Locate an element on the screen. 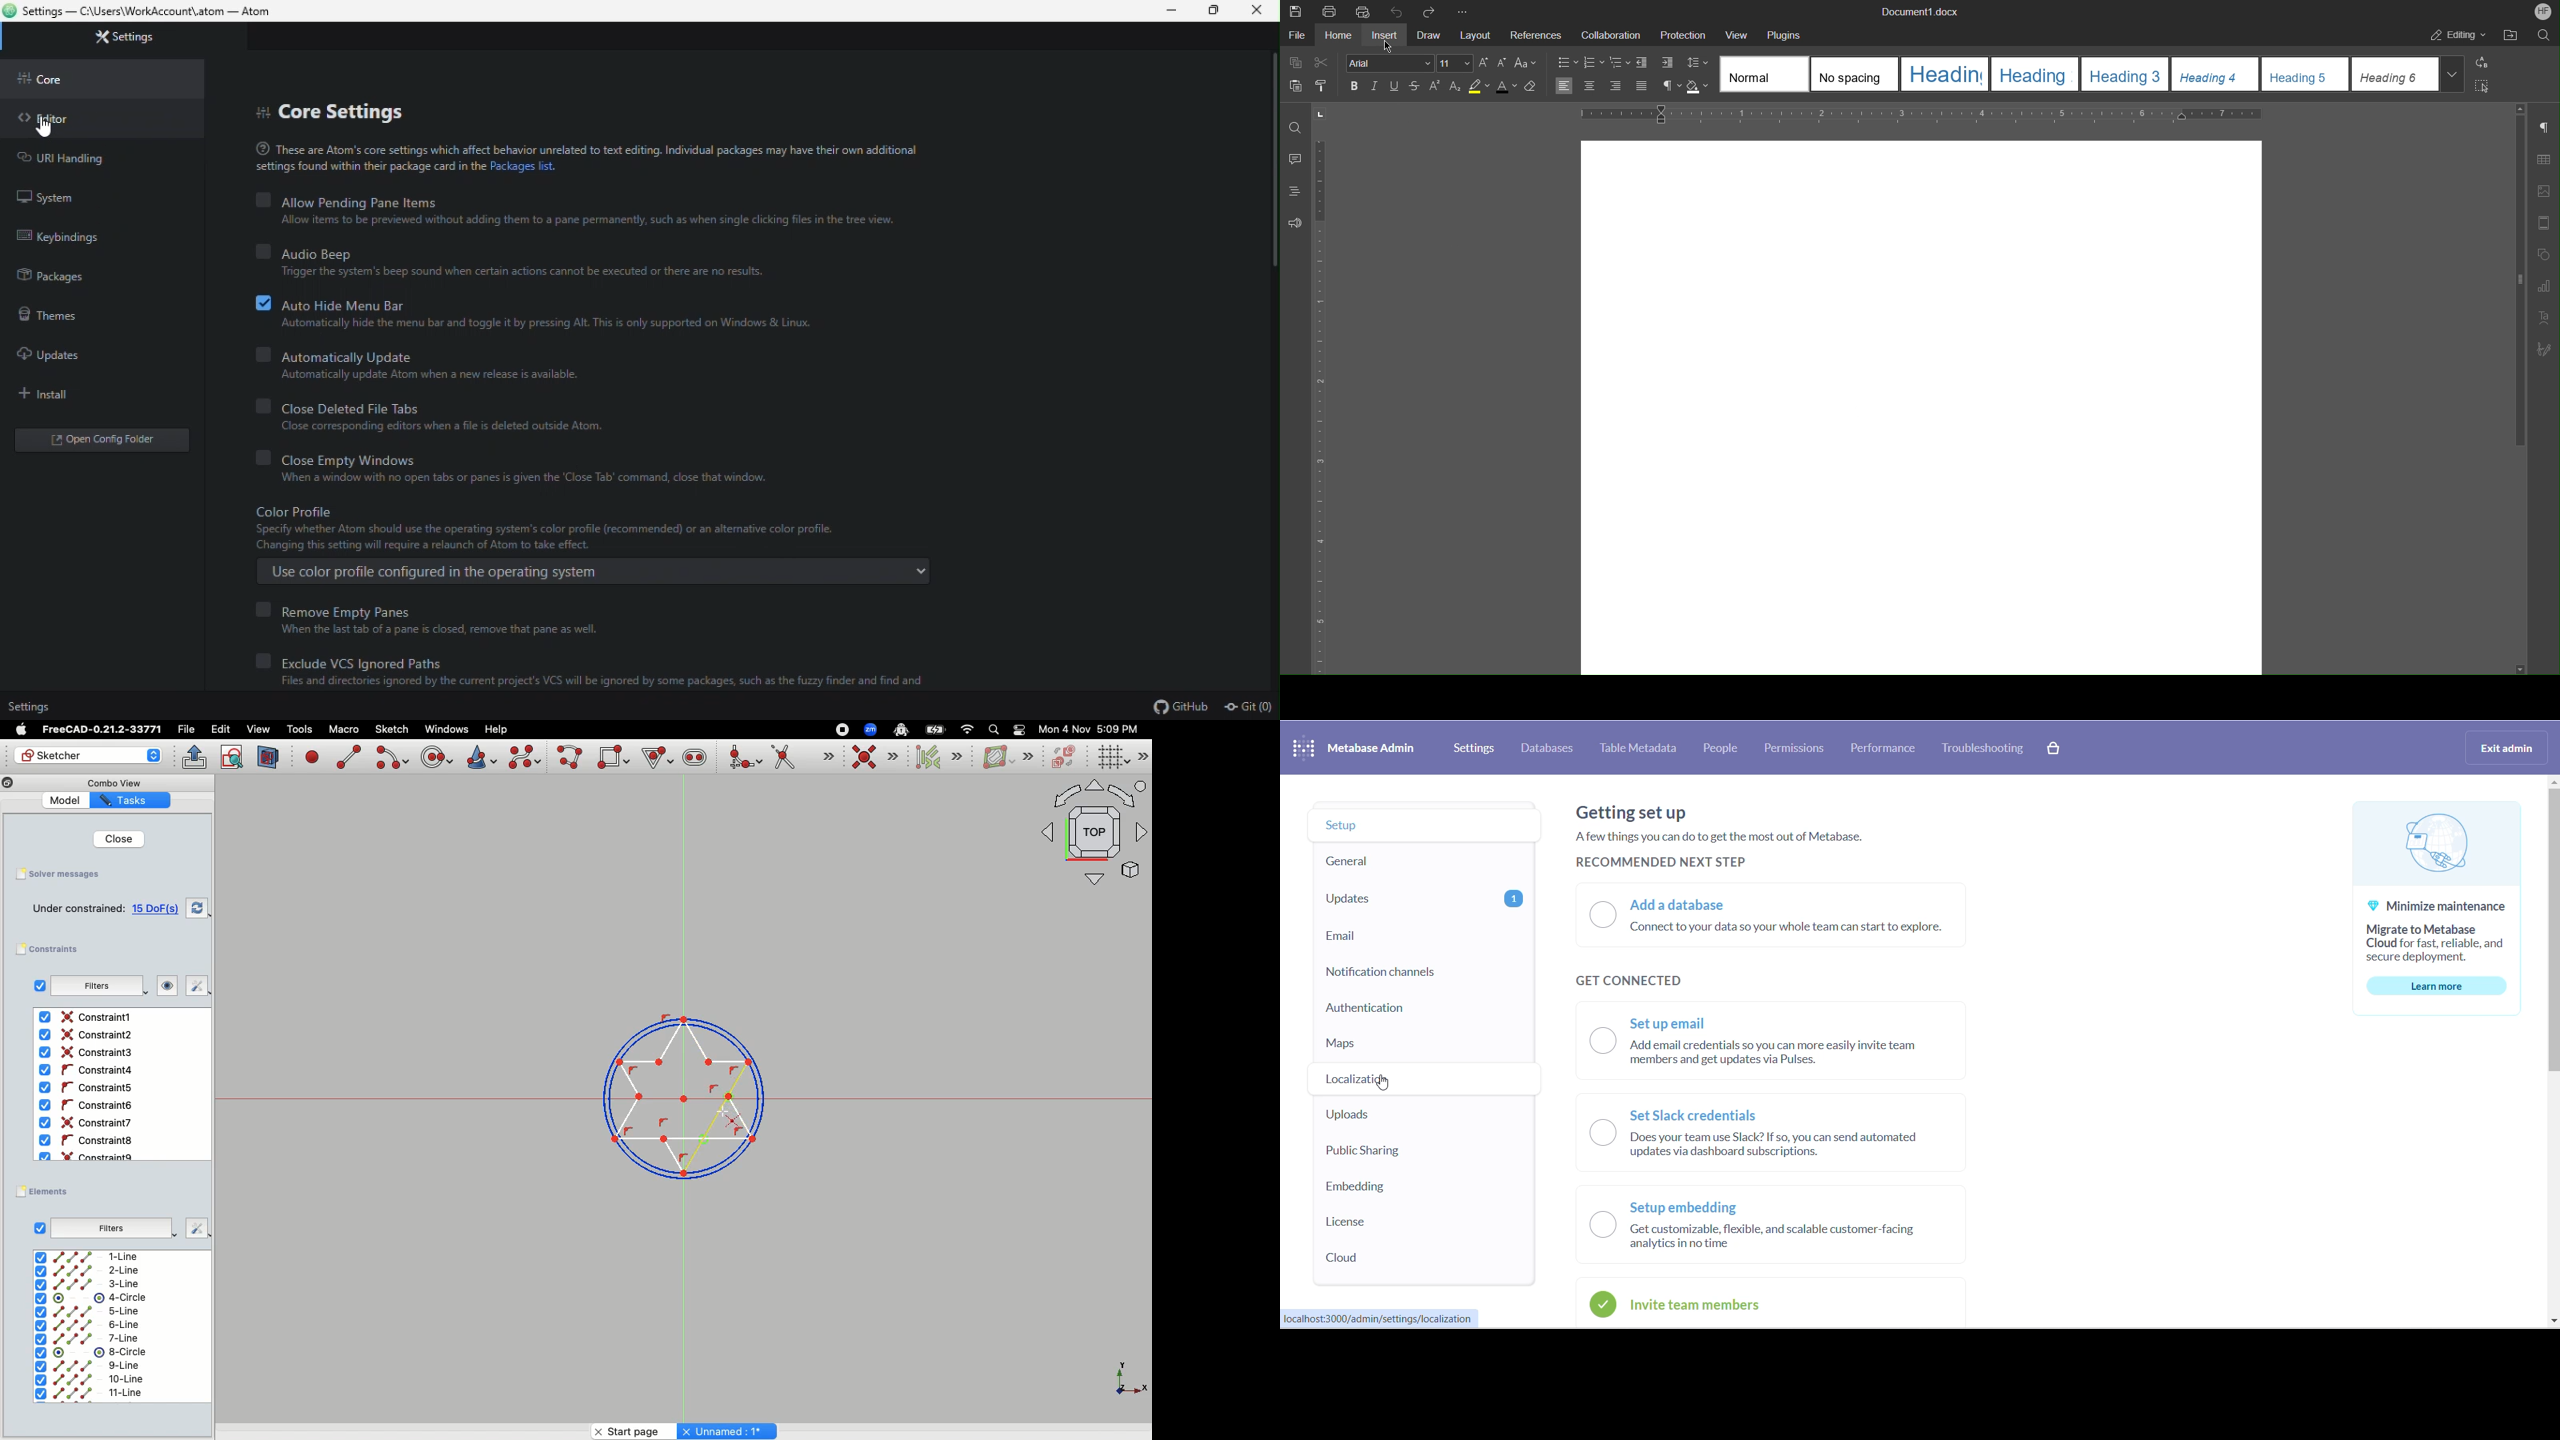 This screenshot has height=1456, width=2576. Use color profile configured in the operating system  is located at coordinates (588, 572).